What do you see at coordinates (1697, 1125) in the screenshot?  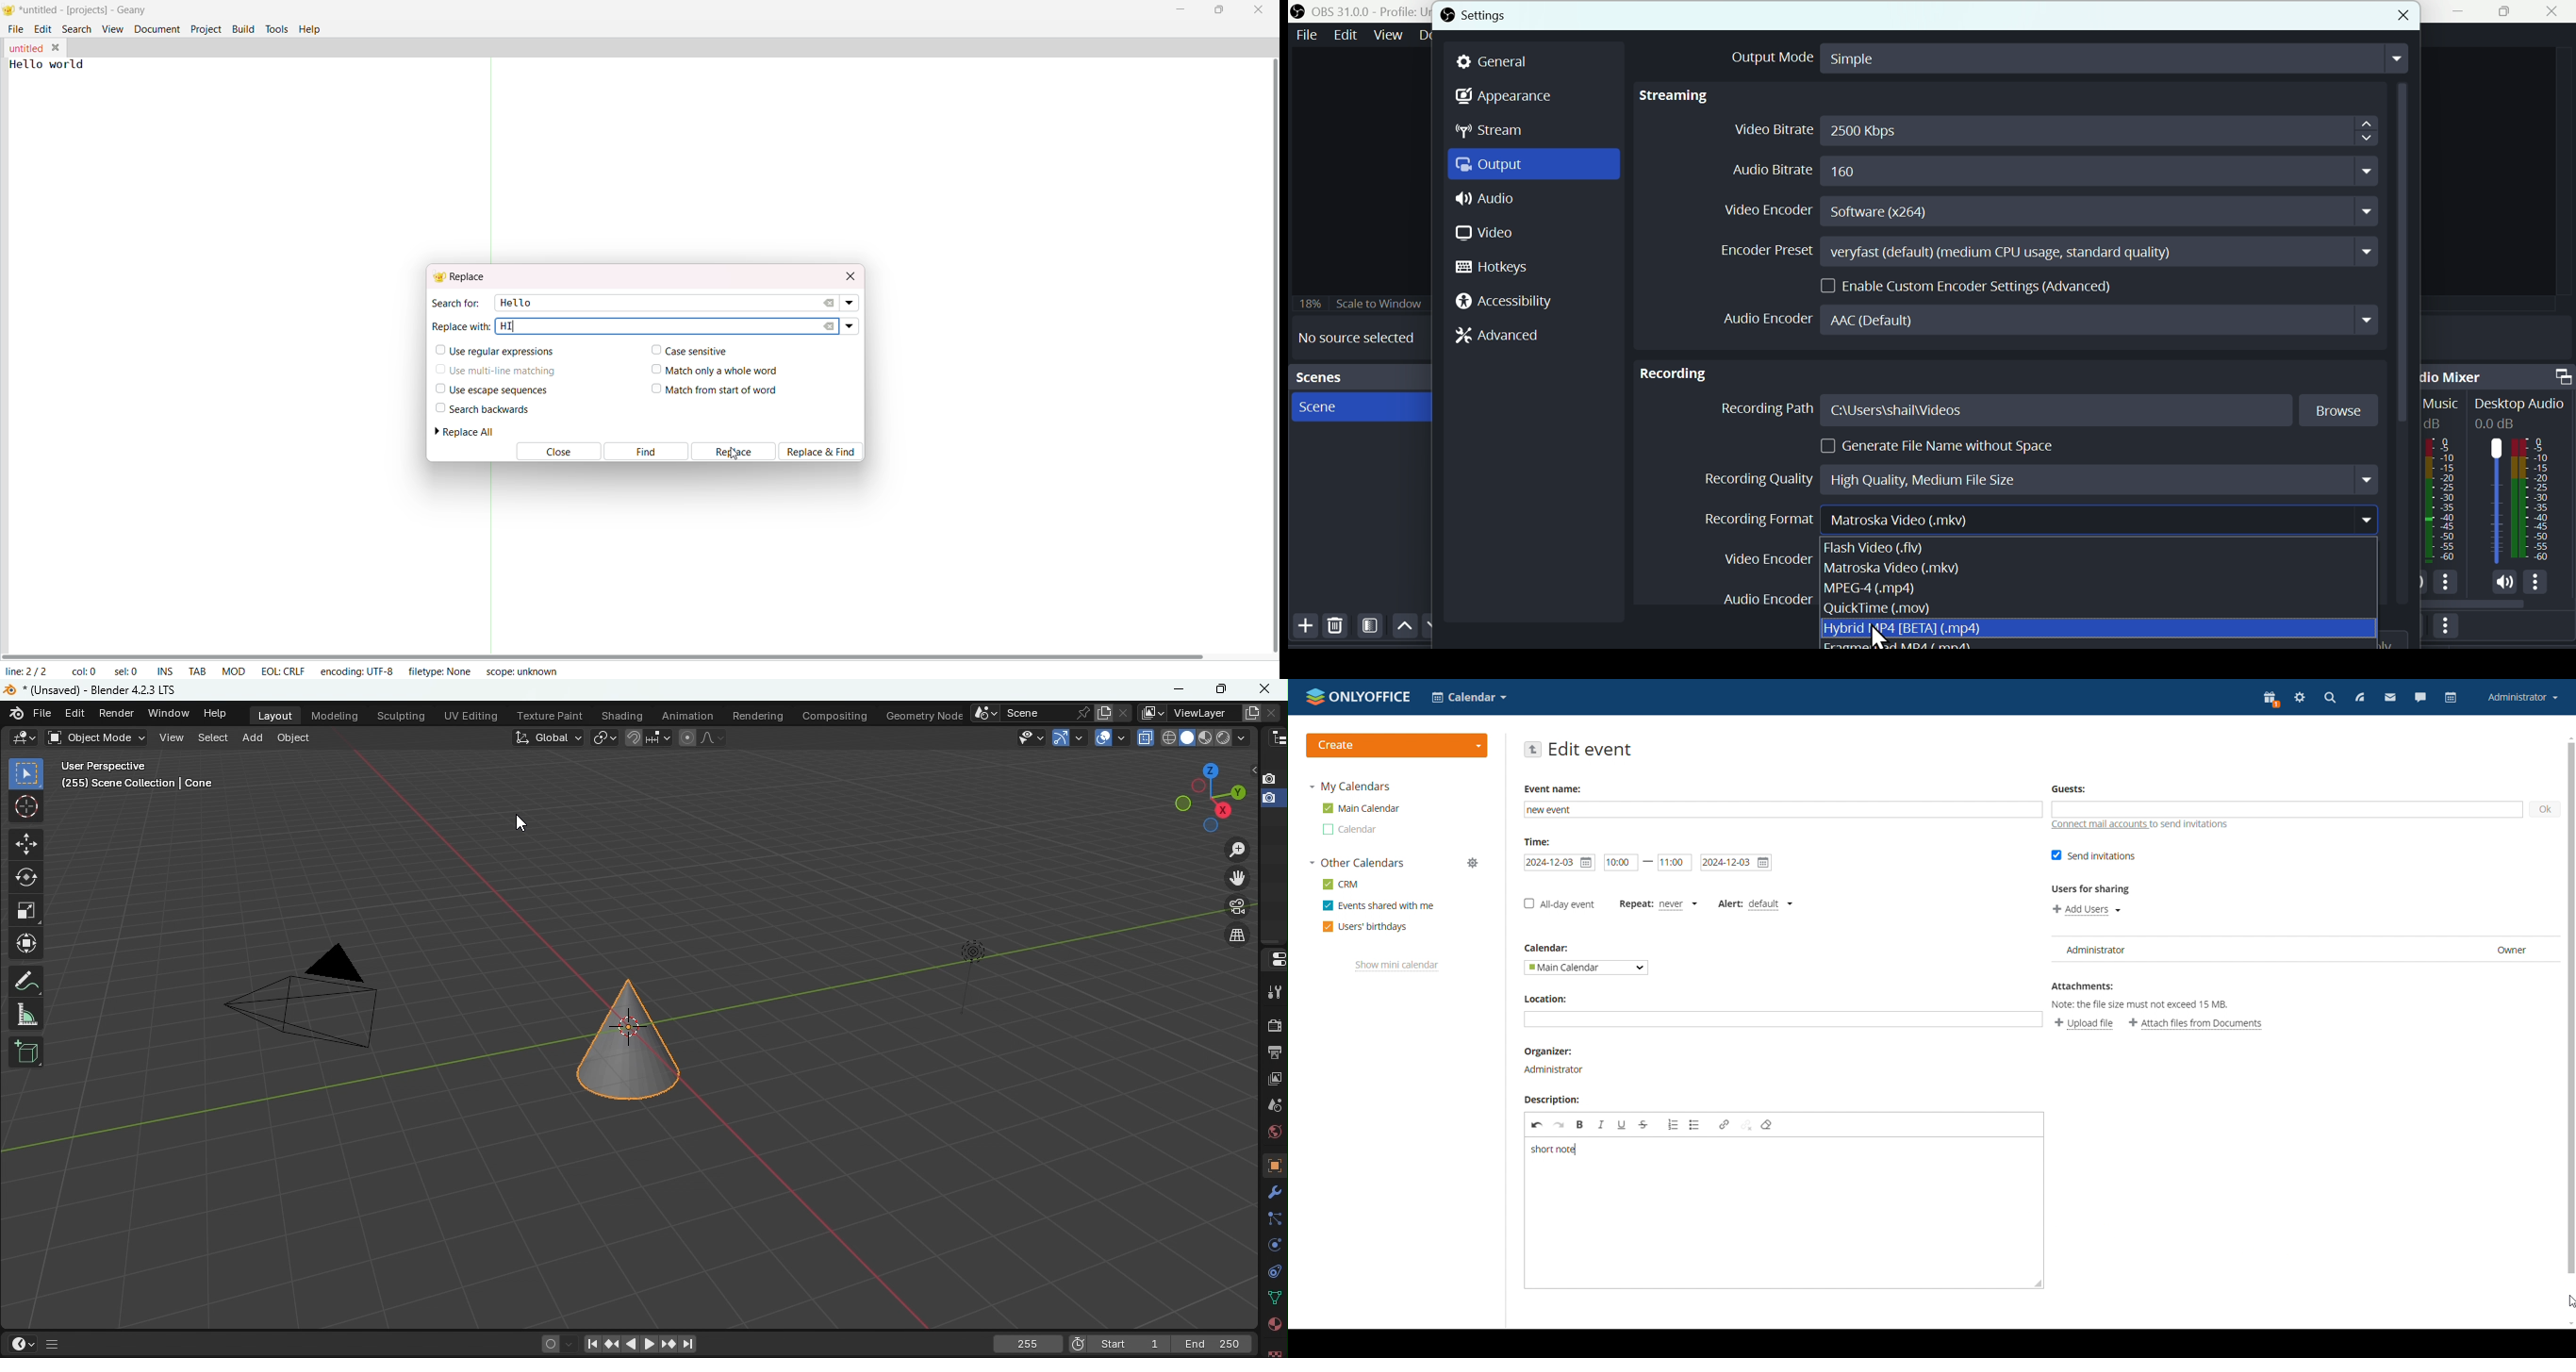 I see `insert/remove bulleted list` at bounding box center [1697, 1125].